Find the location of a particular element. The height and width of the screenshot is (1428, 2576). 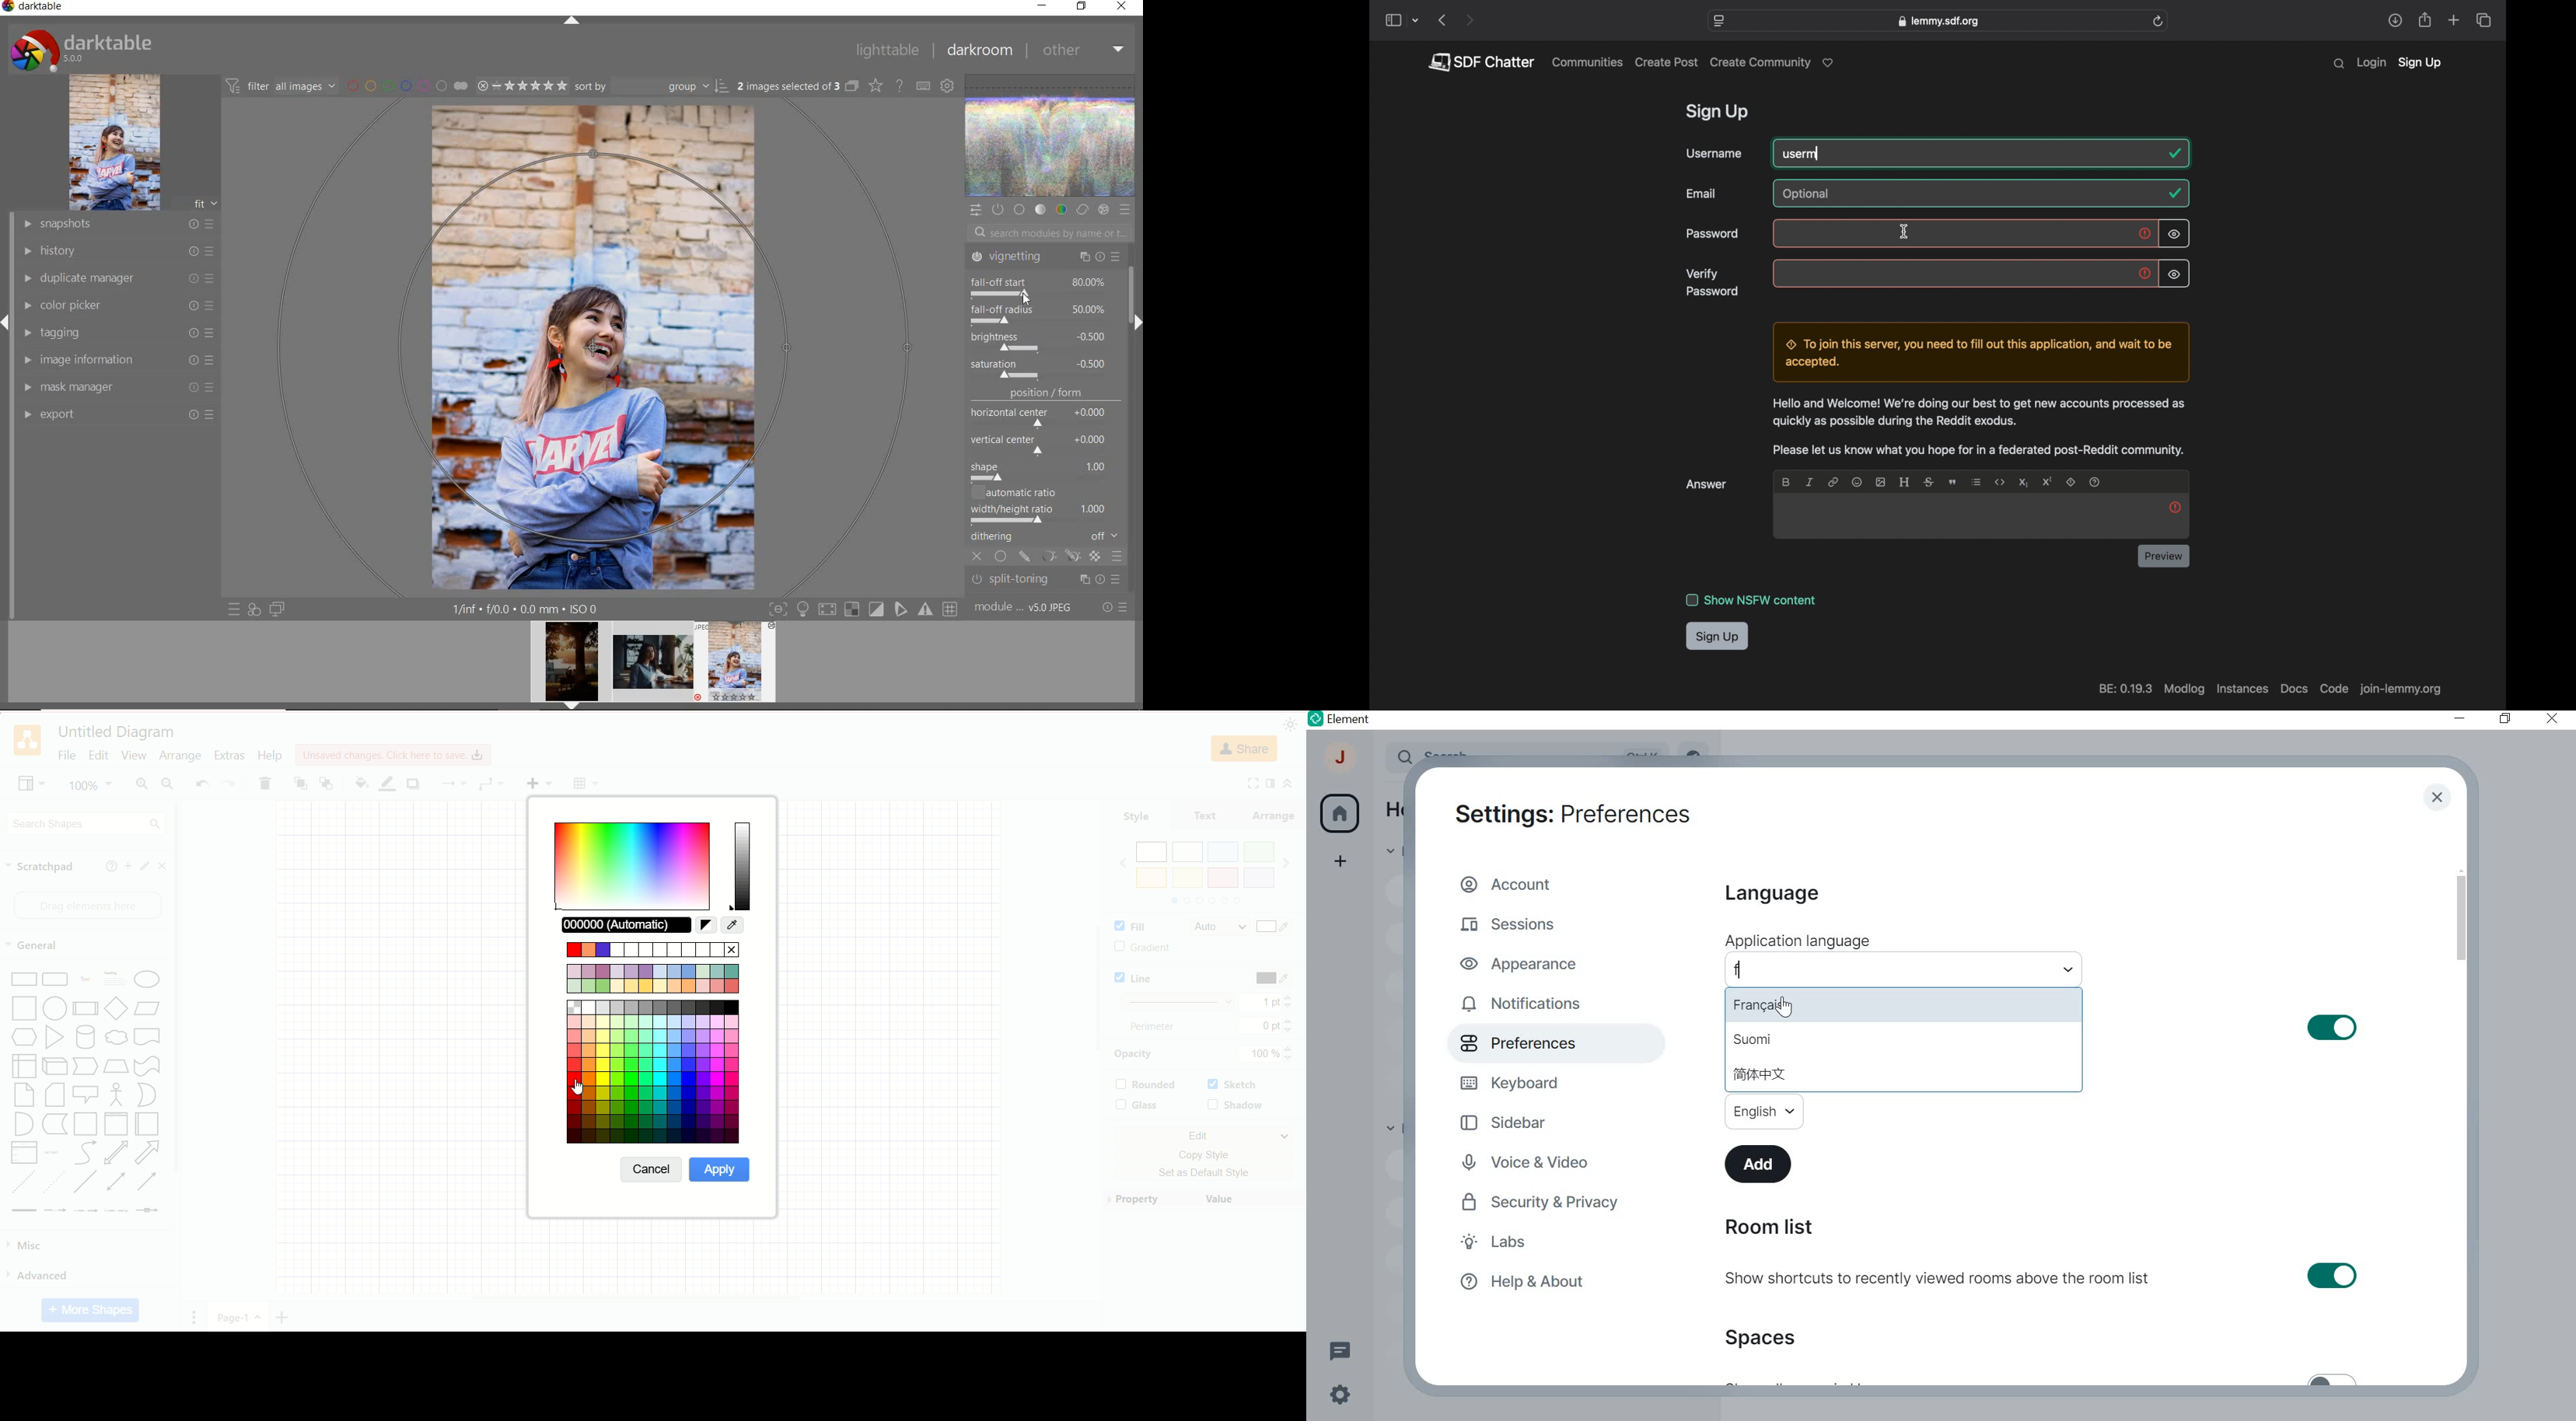

export is located at coordinates (117, 414).